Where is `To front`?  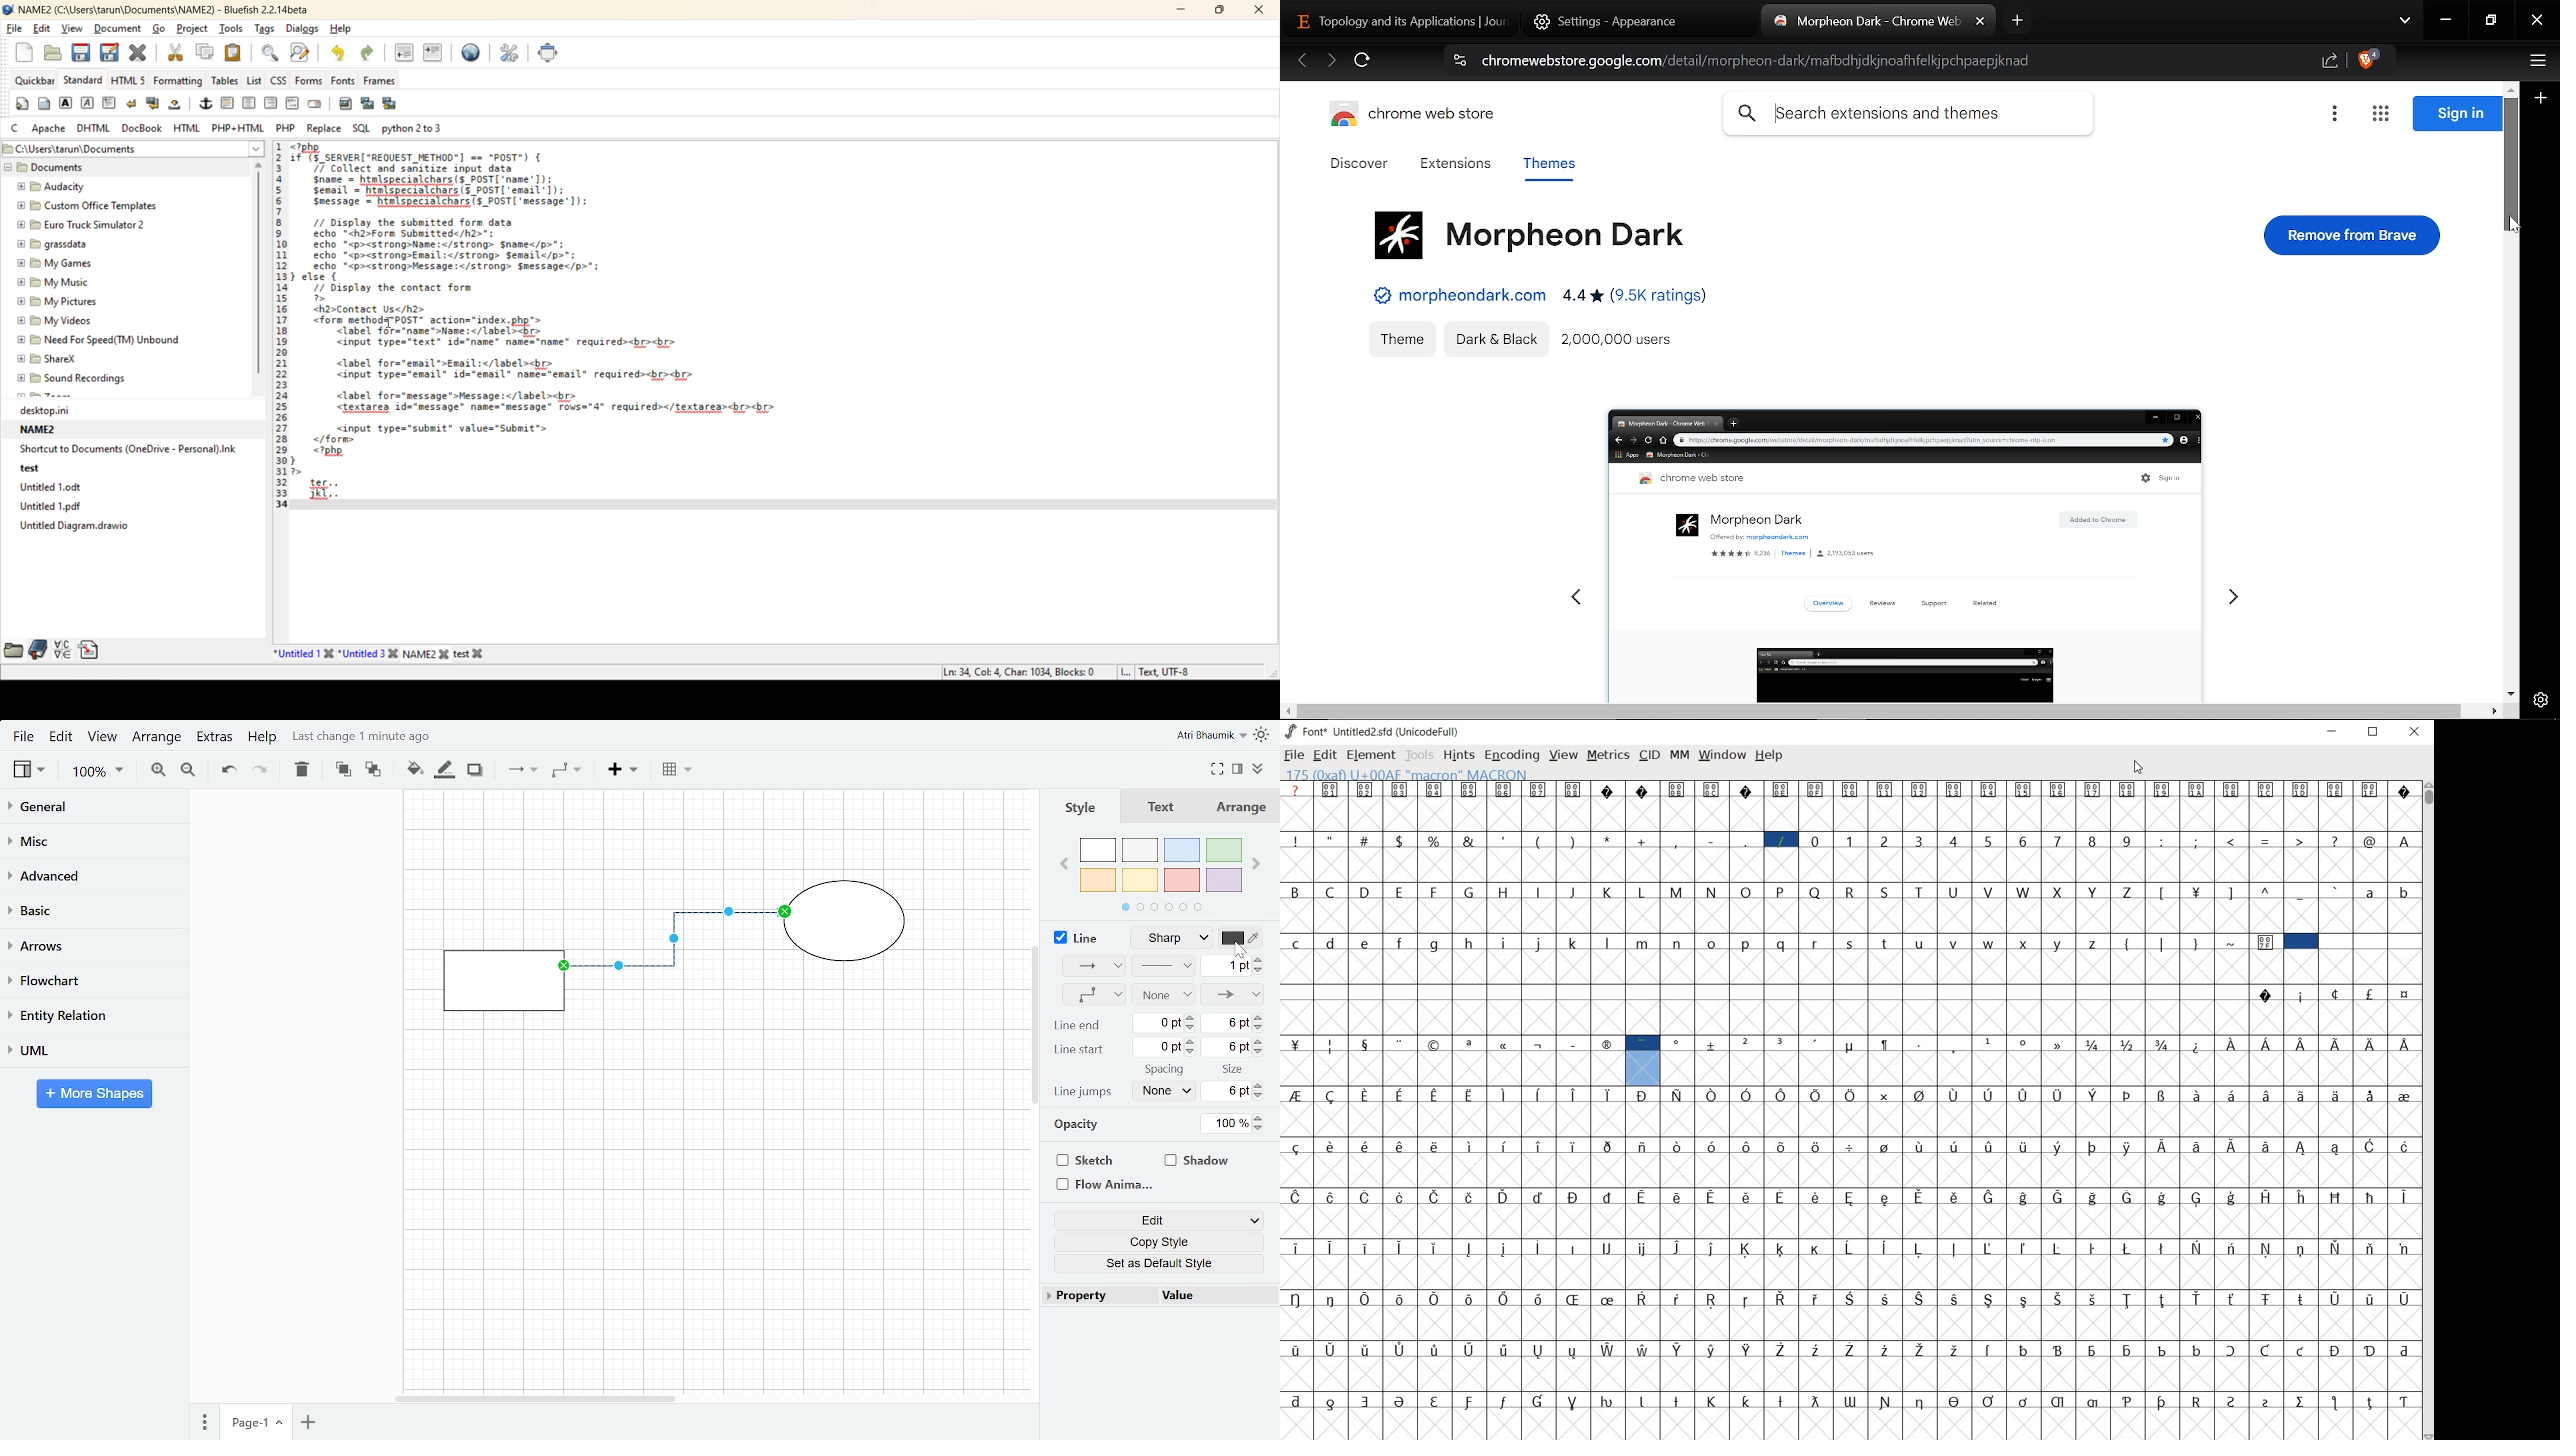
To front is located at coordinates (344, 770).